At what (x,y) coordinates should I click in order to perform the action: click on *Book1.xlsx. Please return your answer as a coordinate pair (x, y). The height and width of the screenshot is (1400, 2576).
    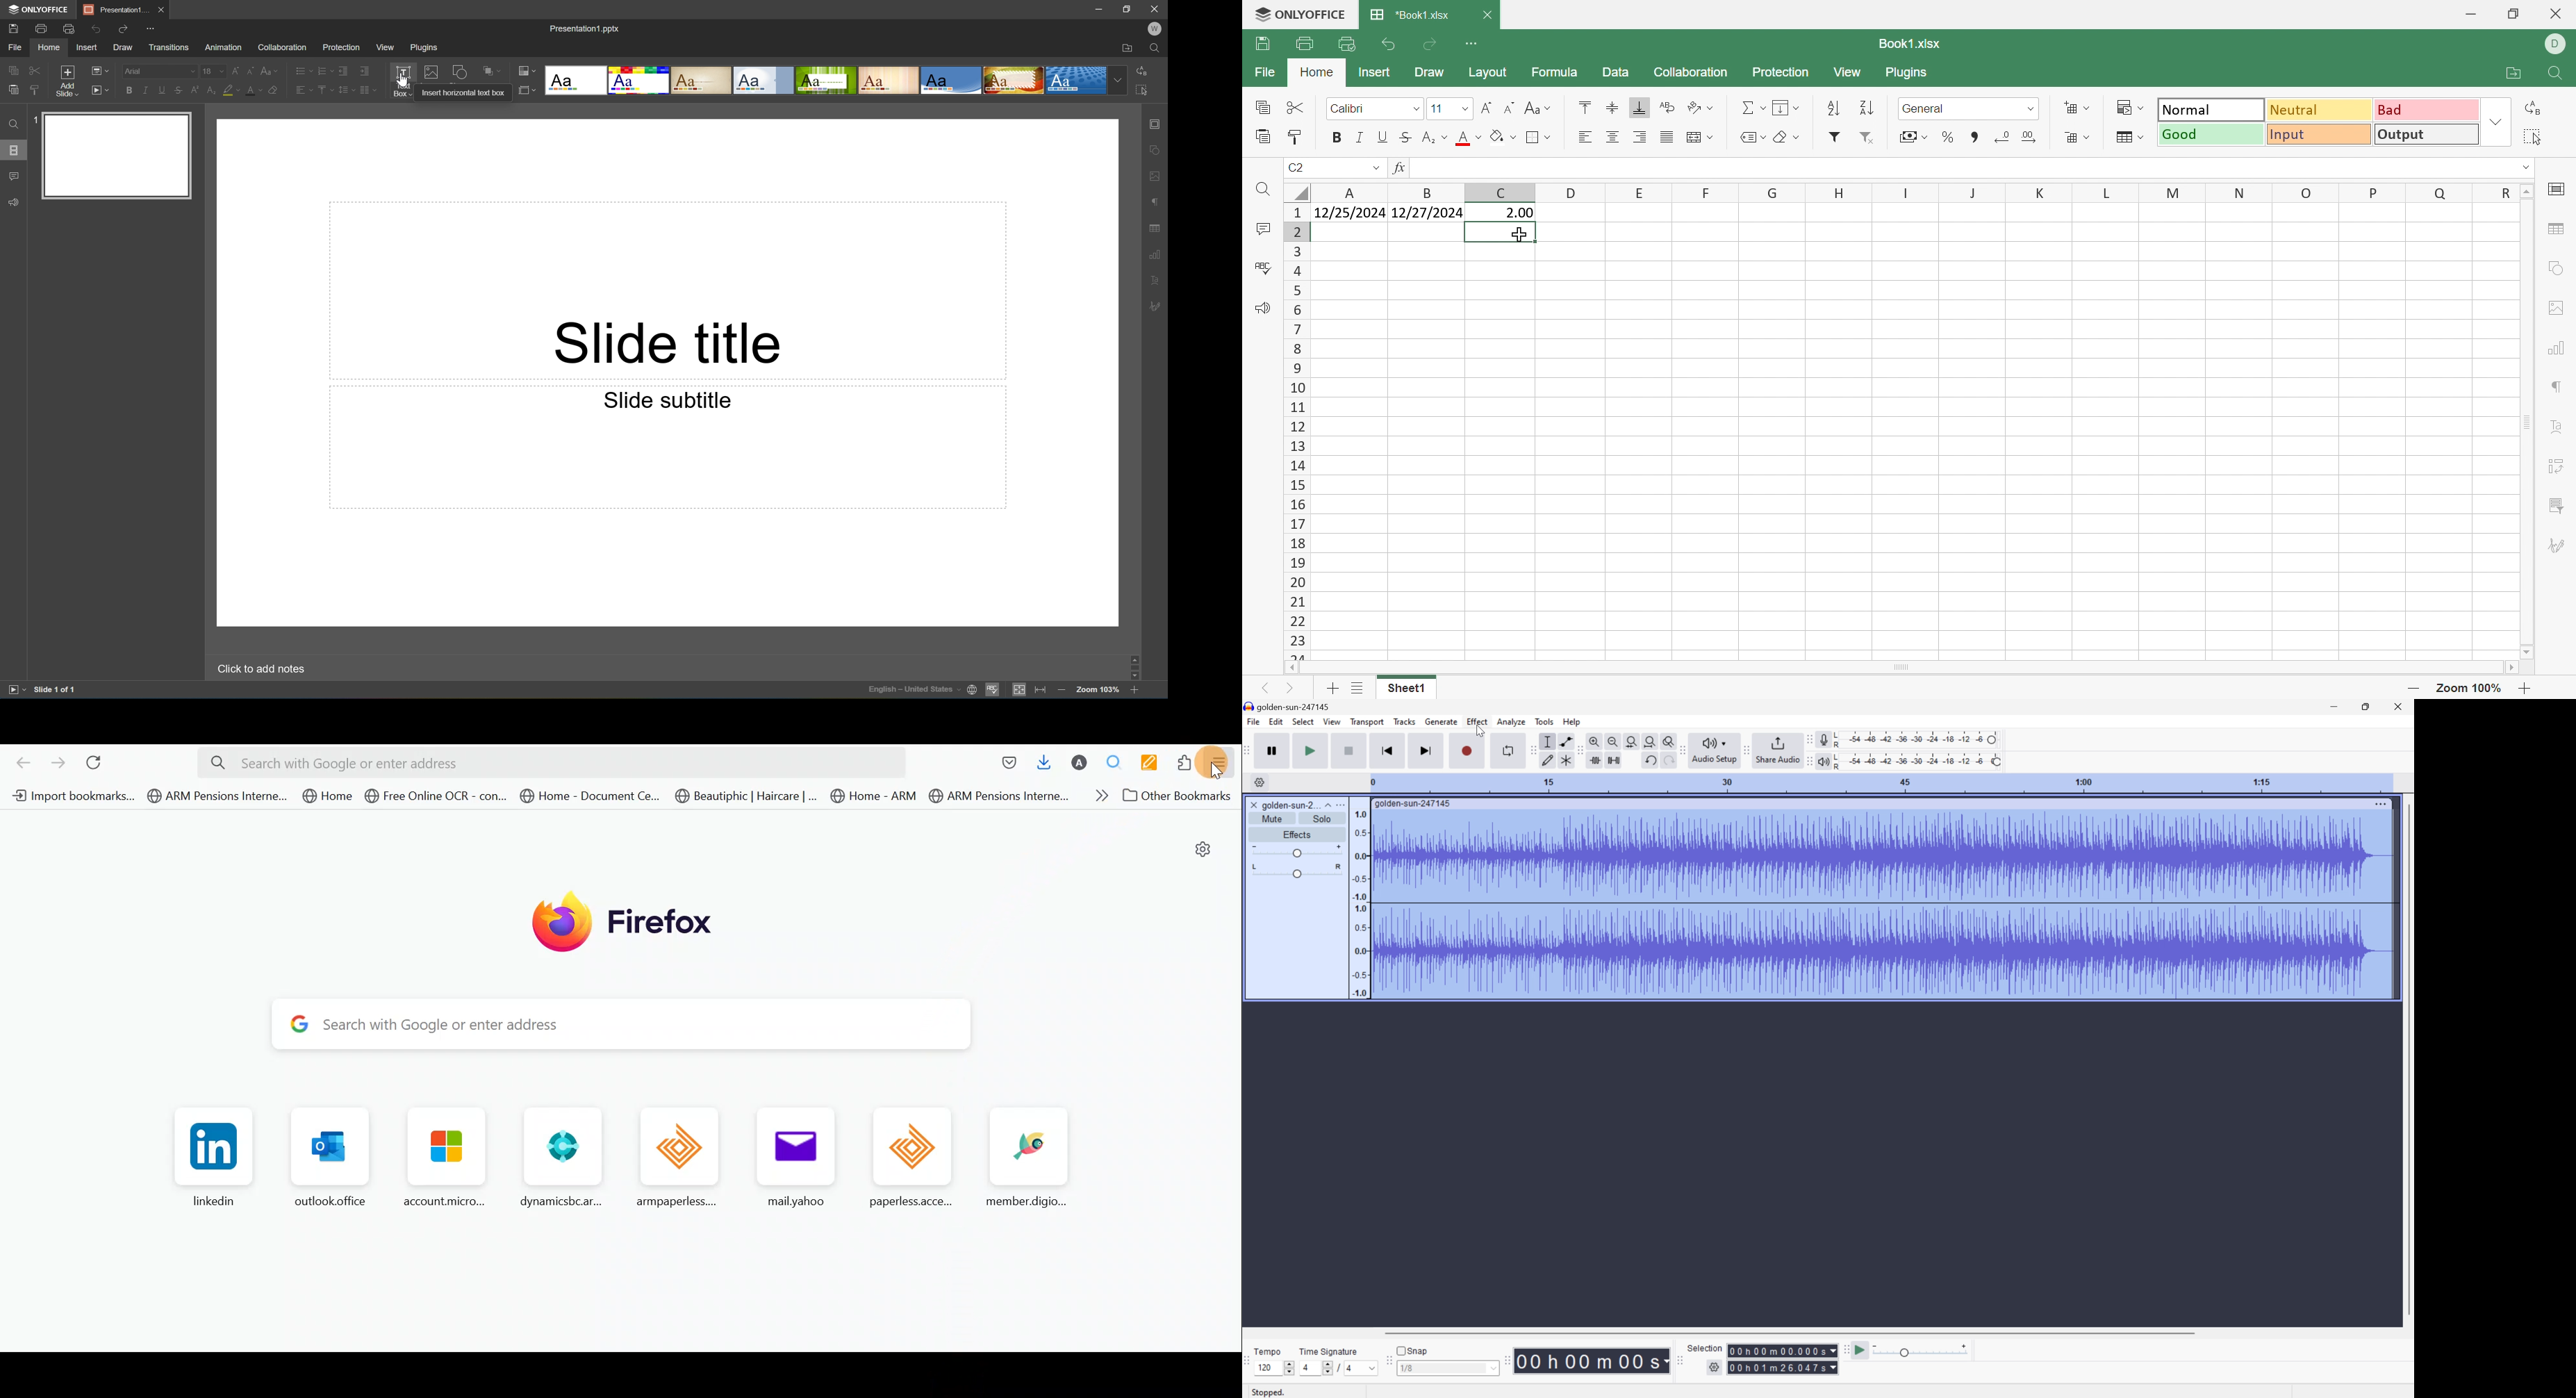
    Looking at the image, I should click on (1412, 14).